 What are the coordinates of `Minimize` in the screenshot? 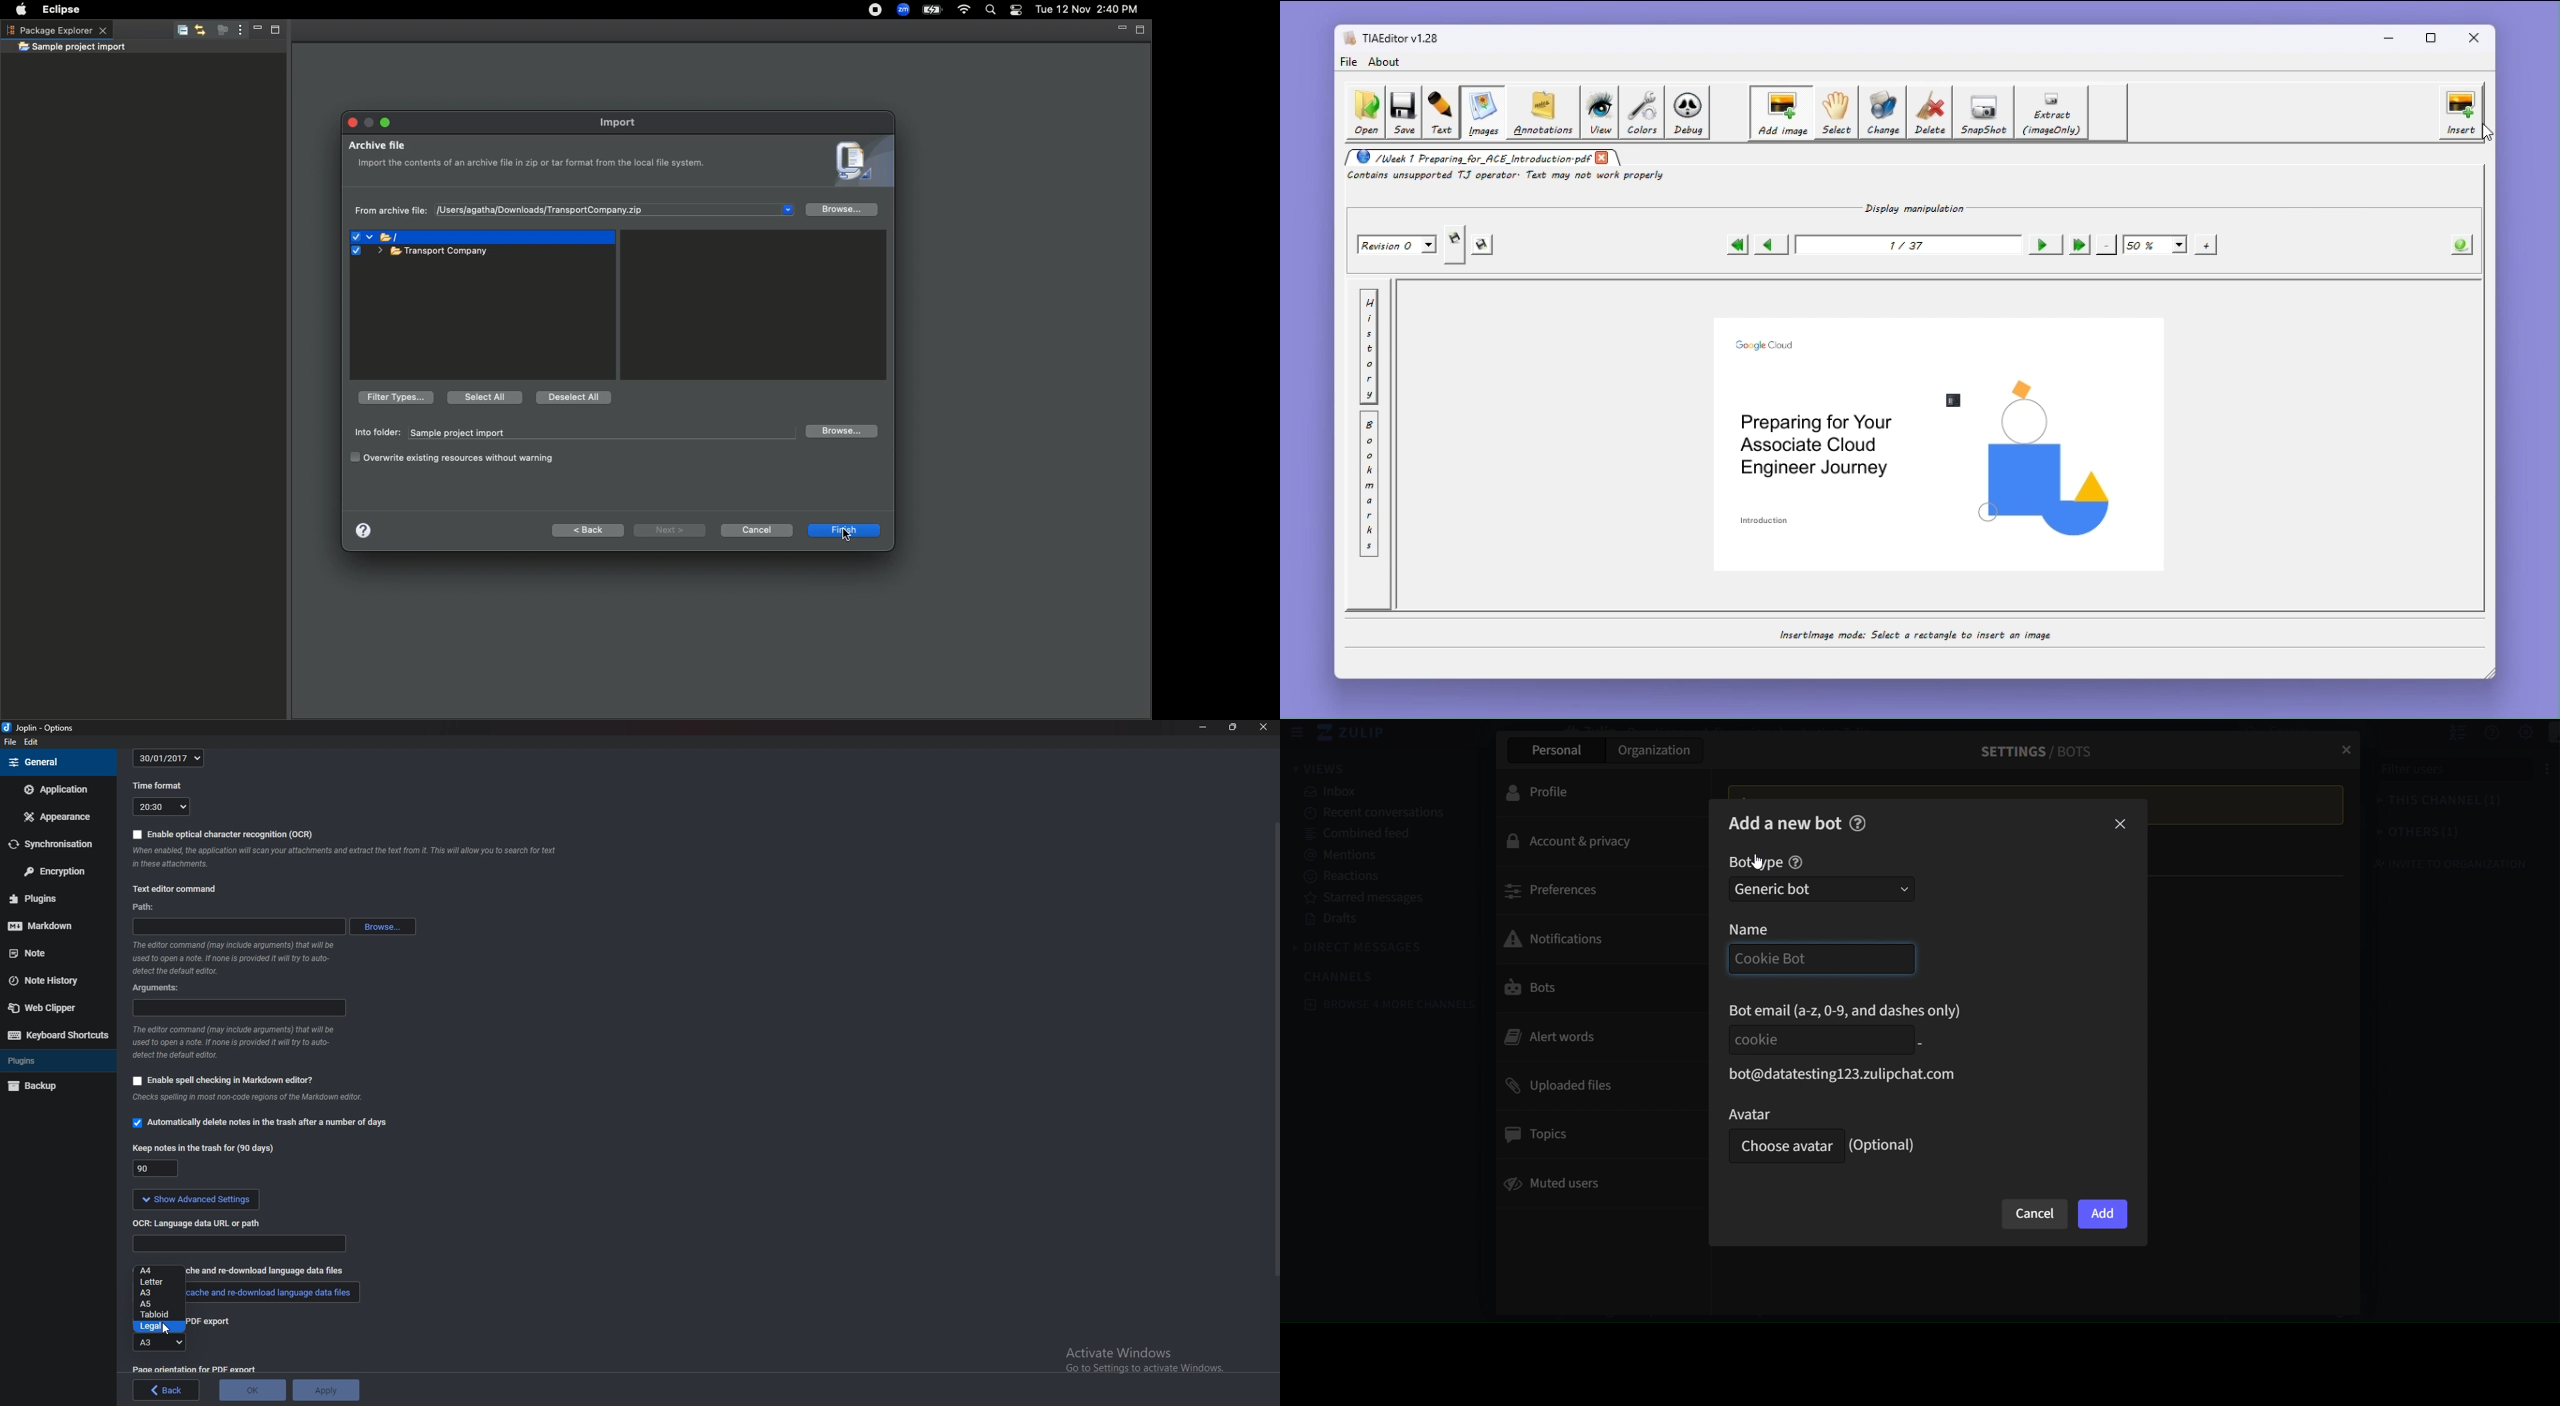 It's located at (1203, 727).